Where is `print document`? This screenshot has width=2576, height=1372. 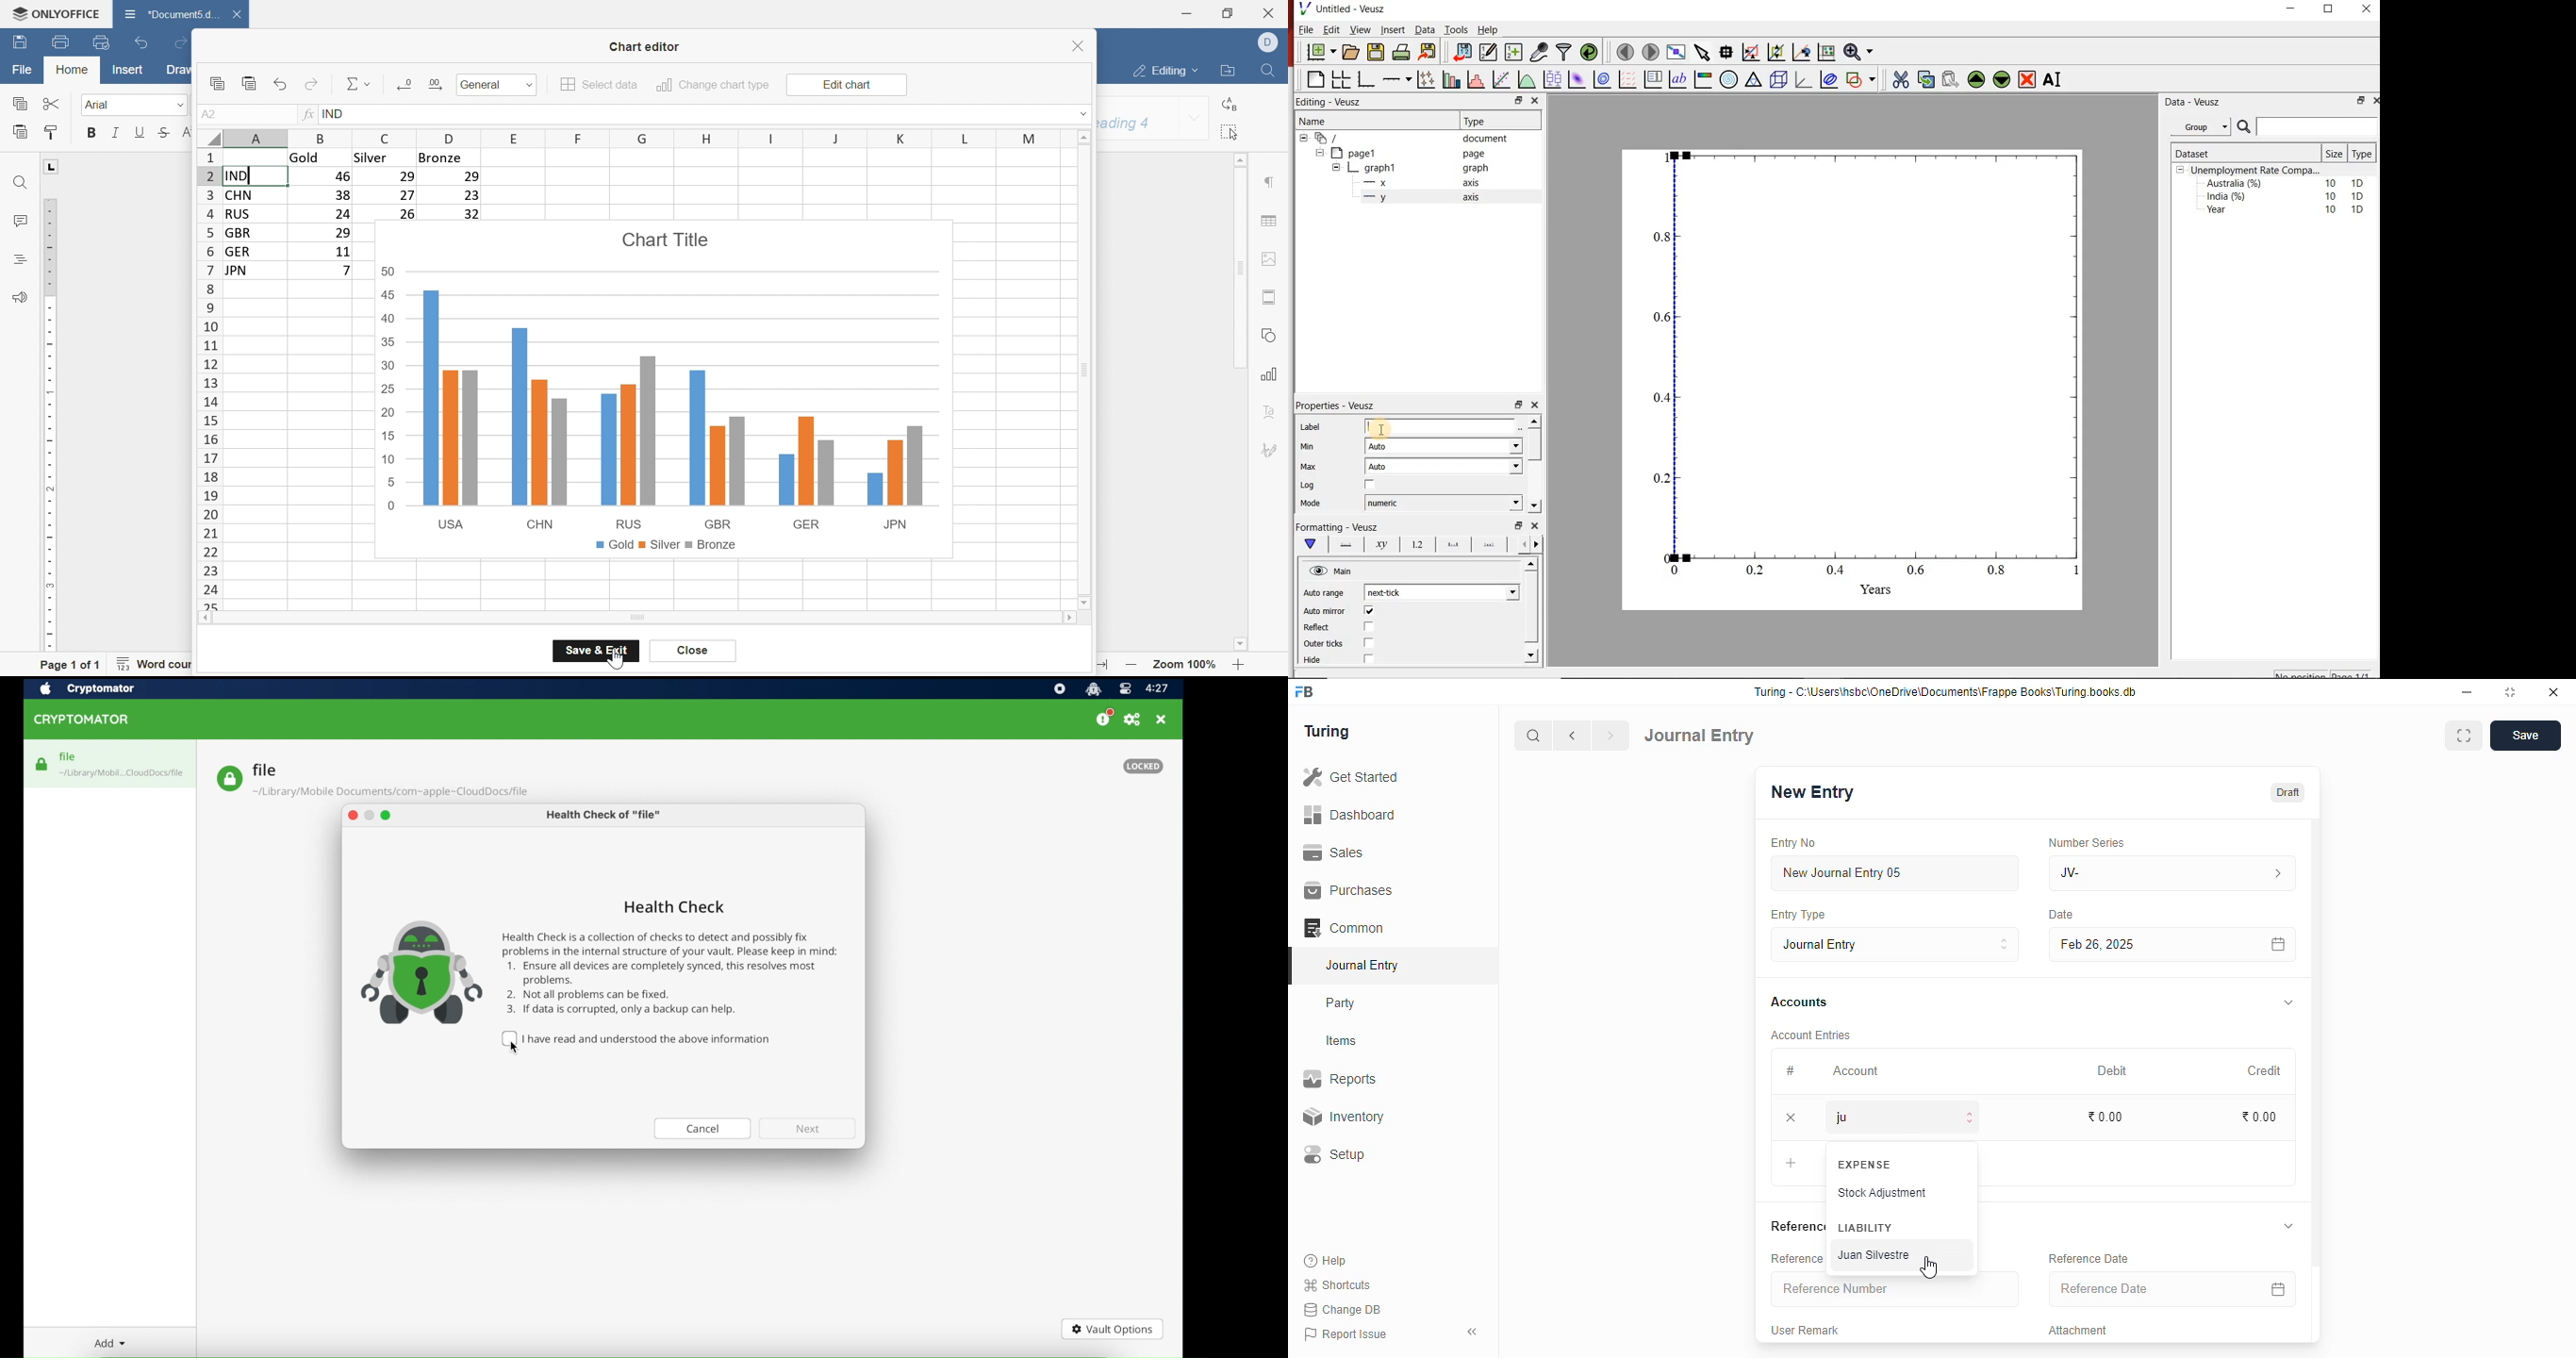
print document is located at coordinates (1401, 51).